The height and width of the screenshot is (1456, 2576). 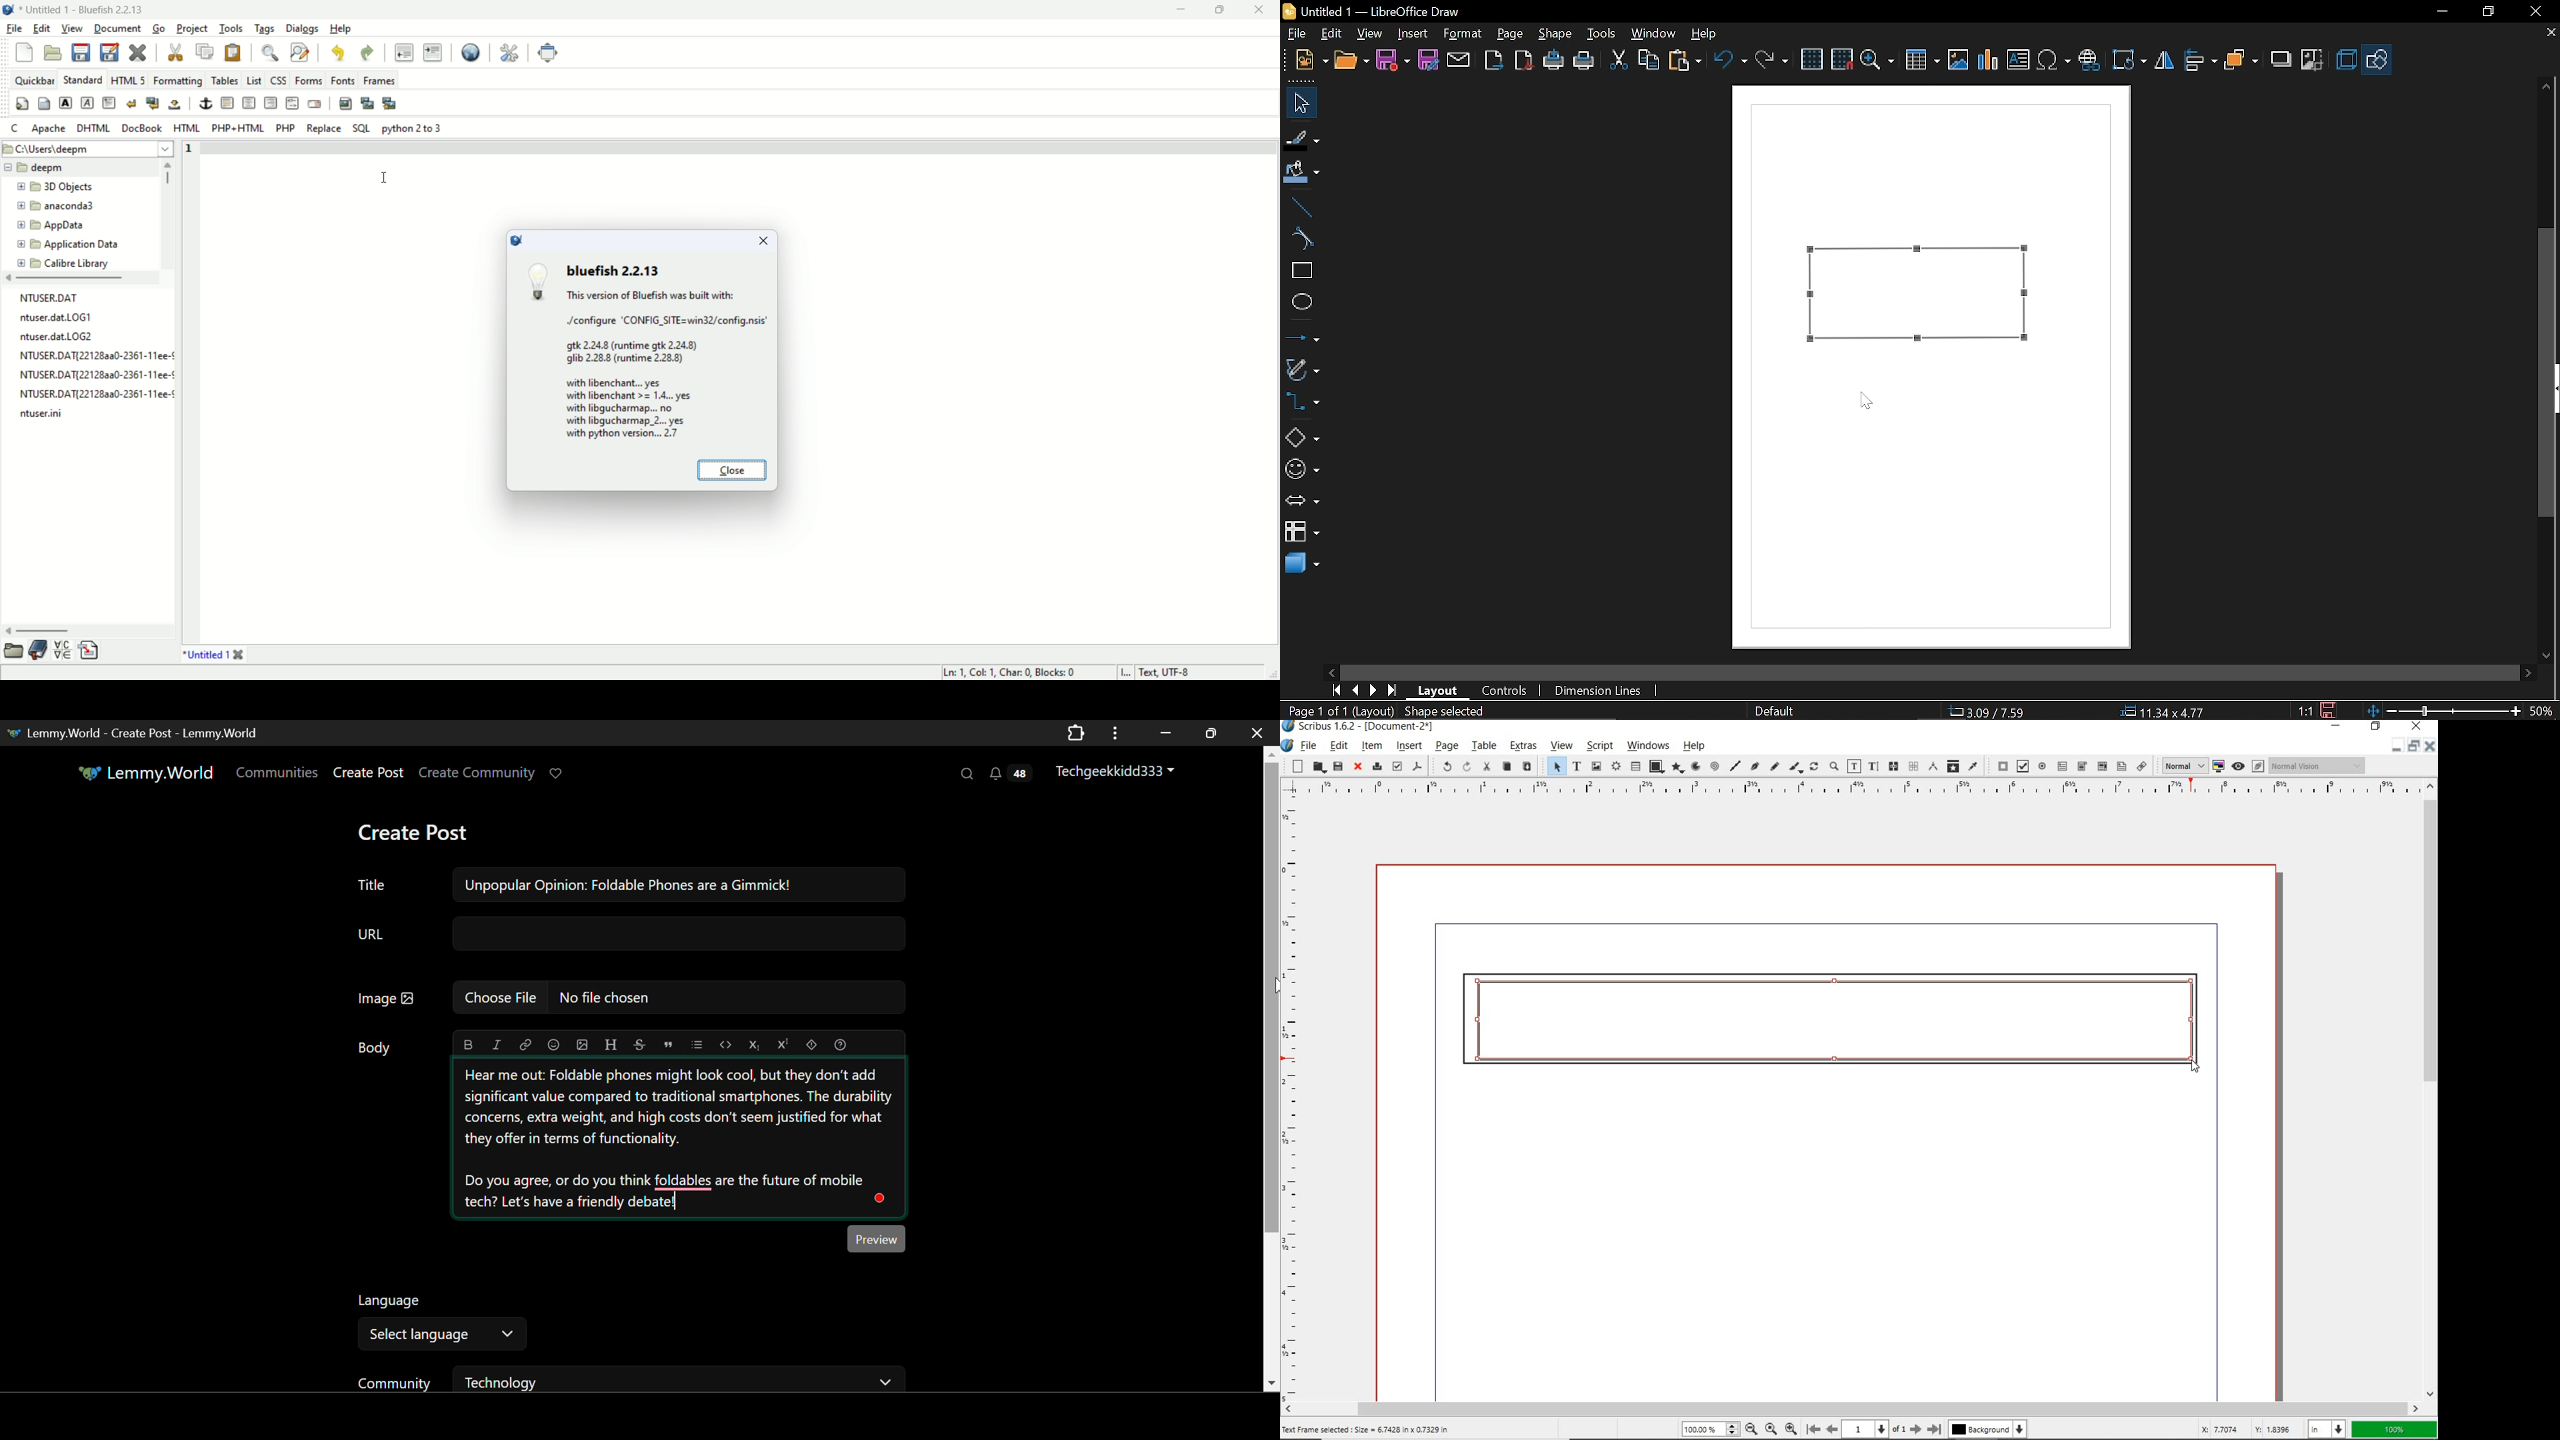 I want to click on line, so click(x=1736, y=766).